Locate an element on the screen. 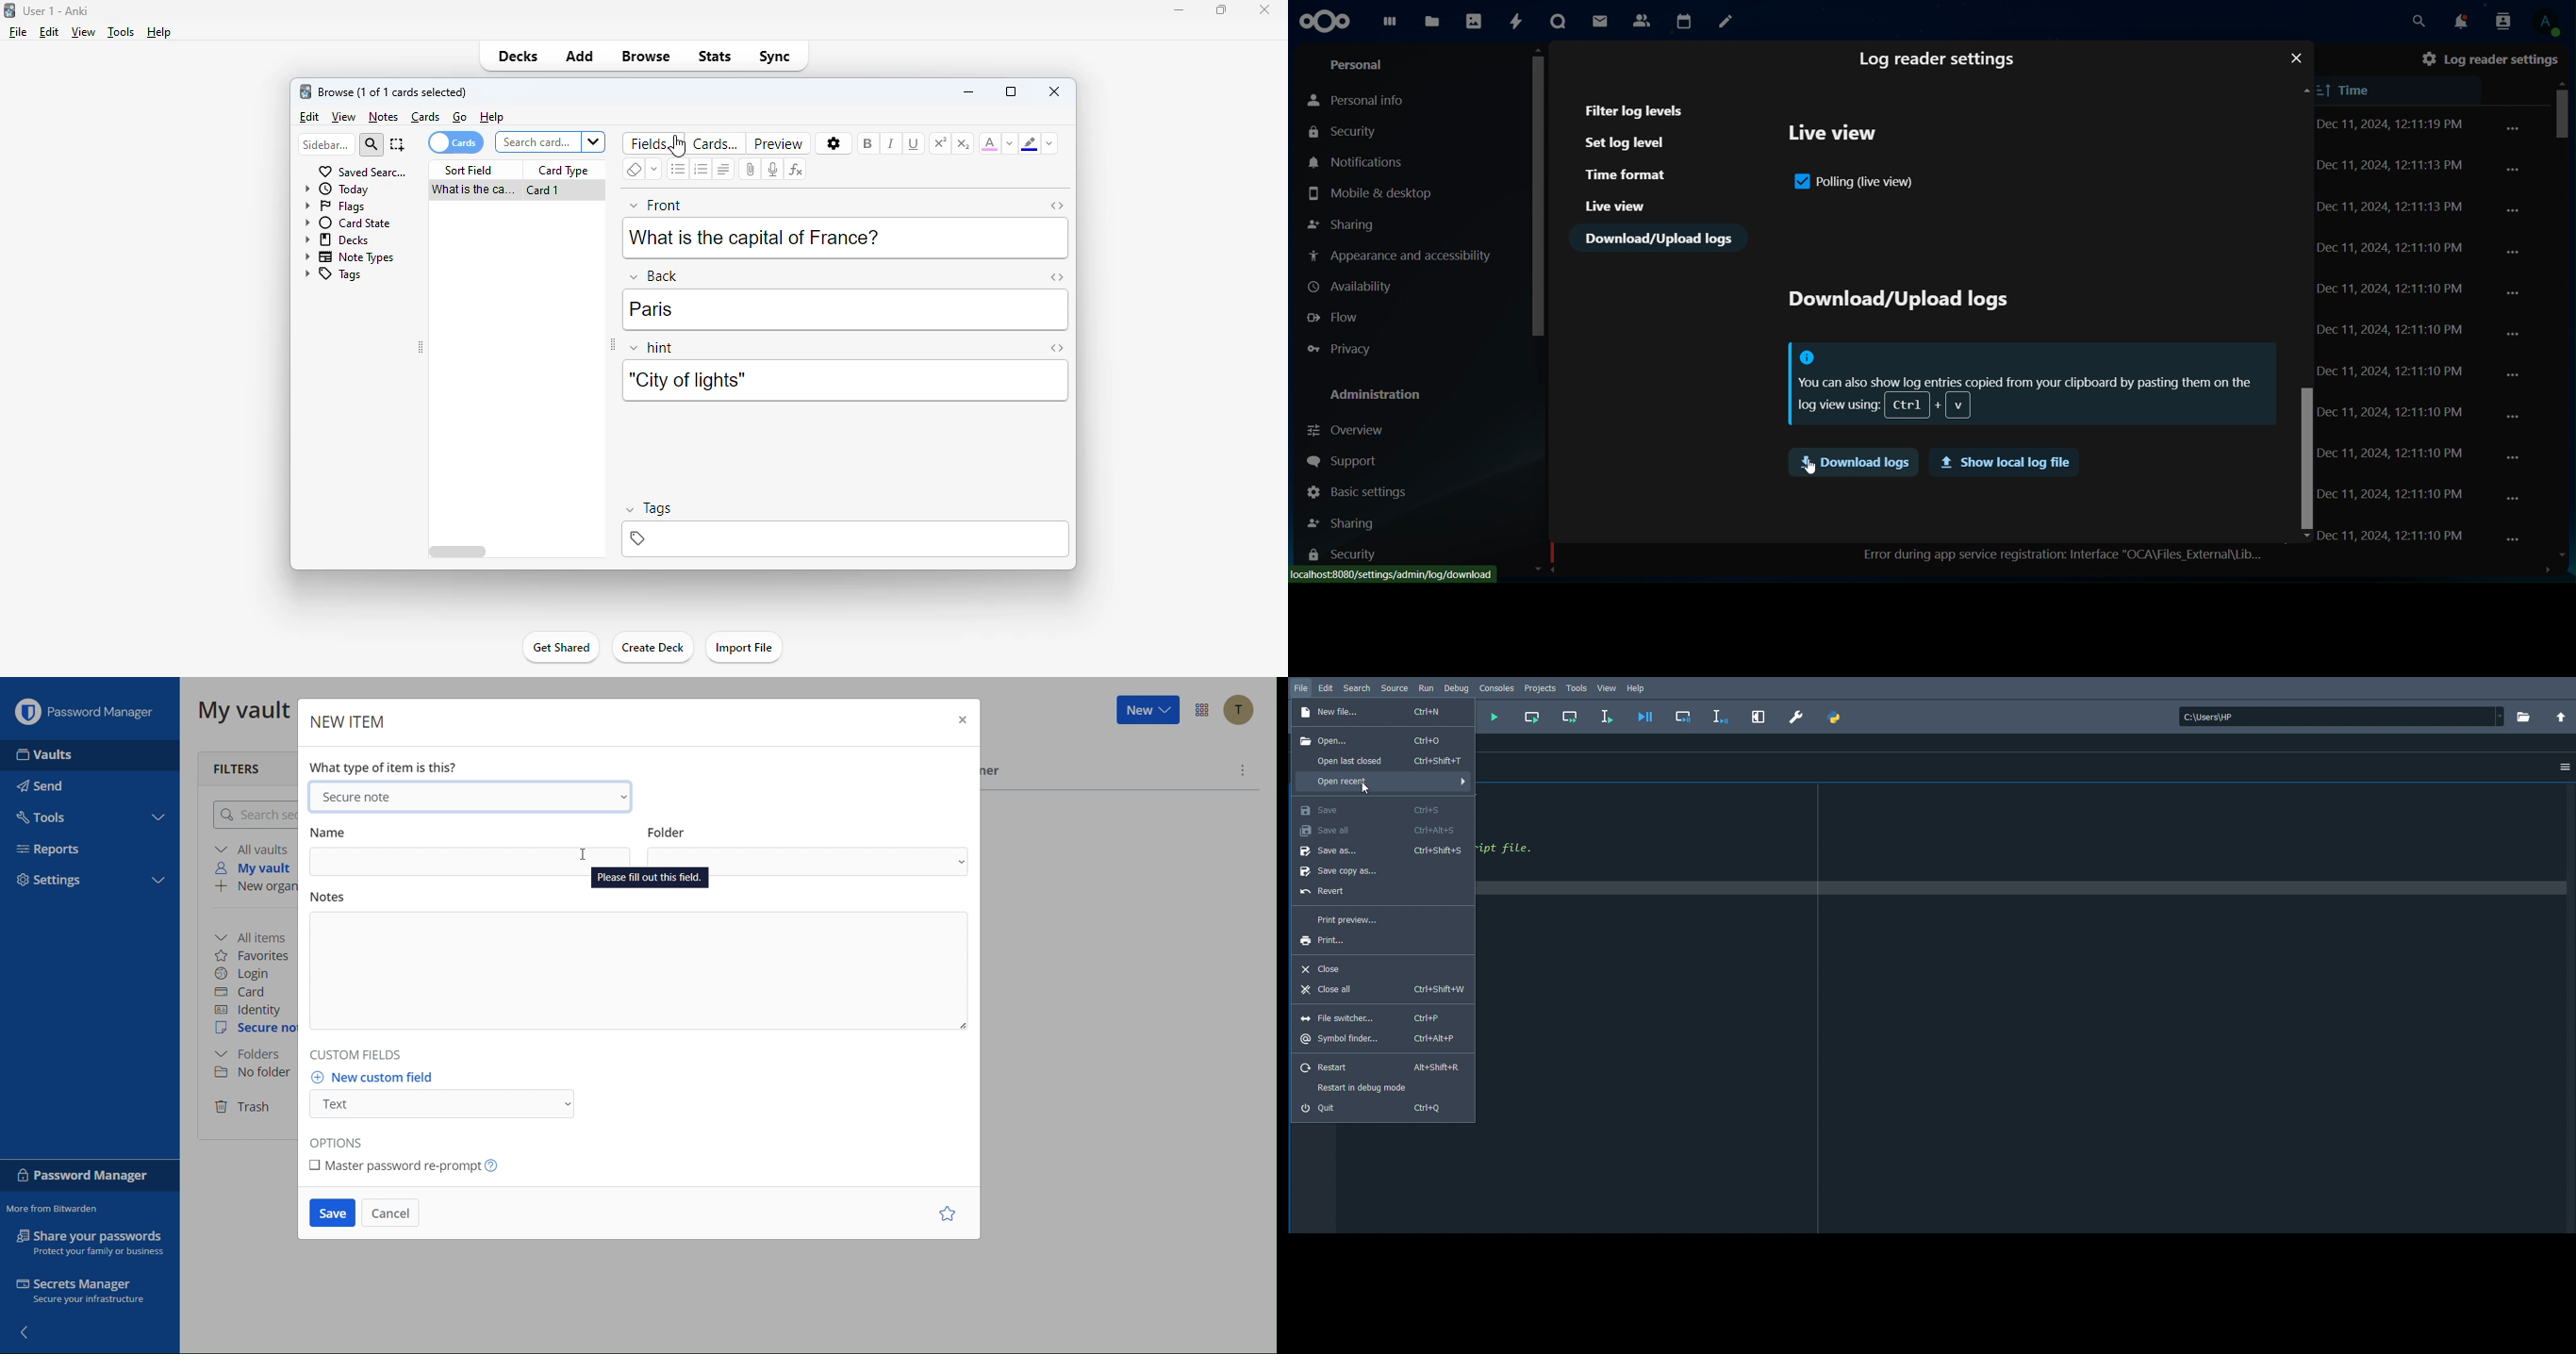 The image size is (2576, 1372). sharing is located at coordinates (1344, 222).